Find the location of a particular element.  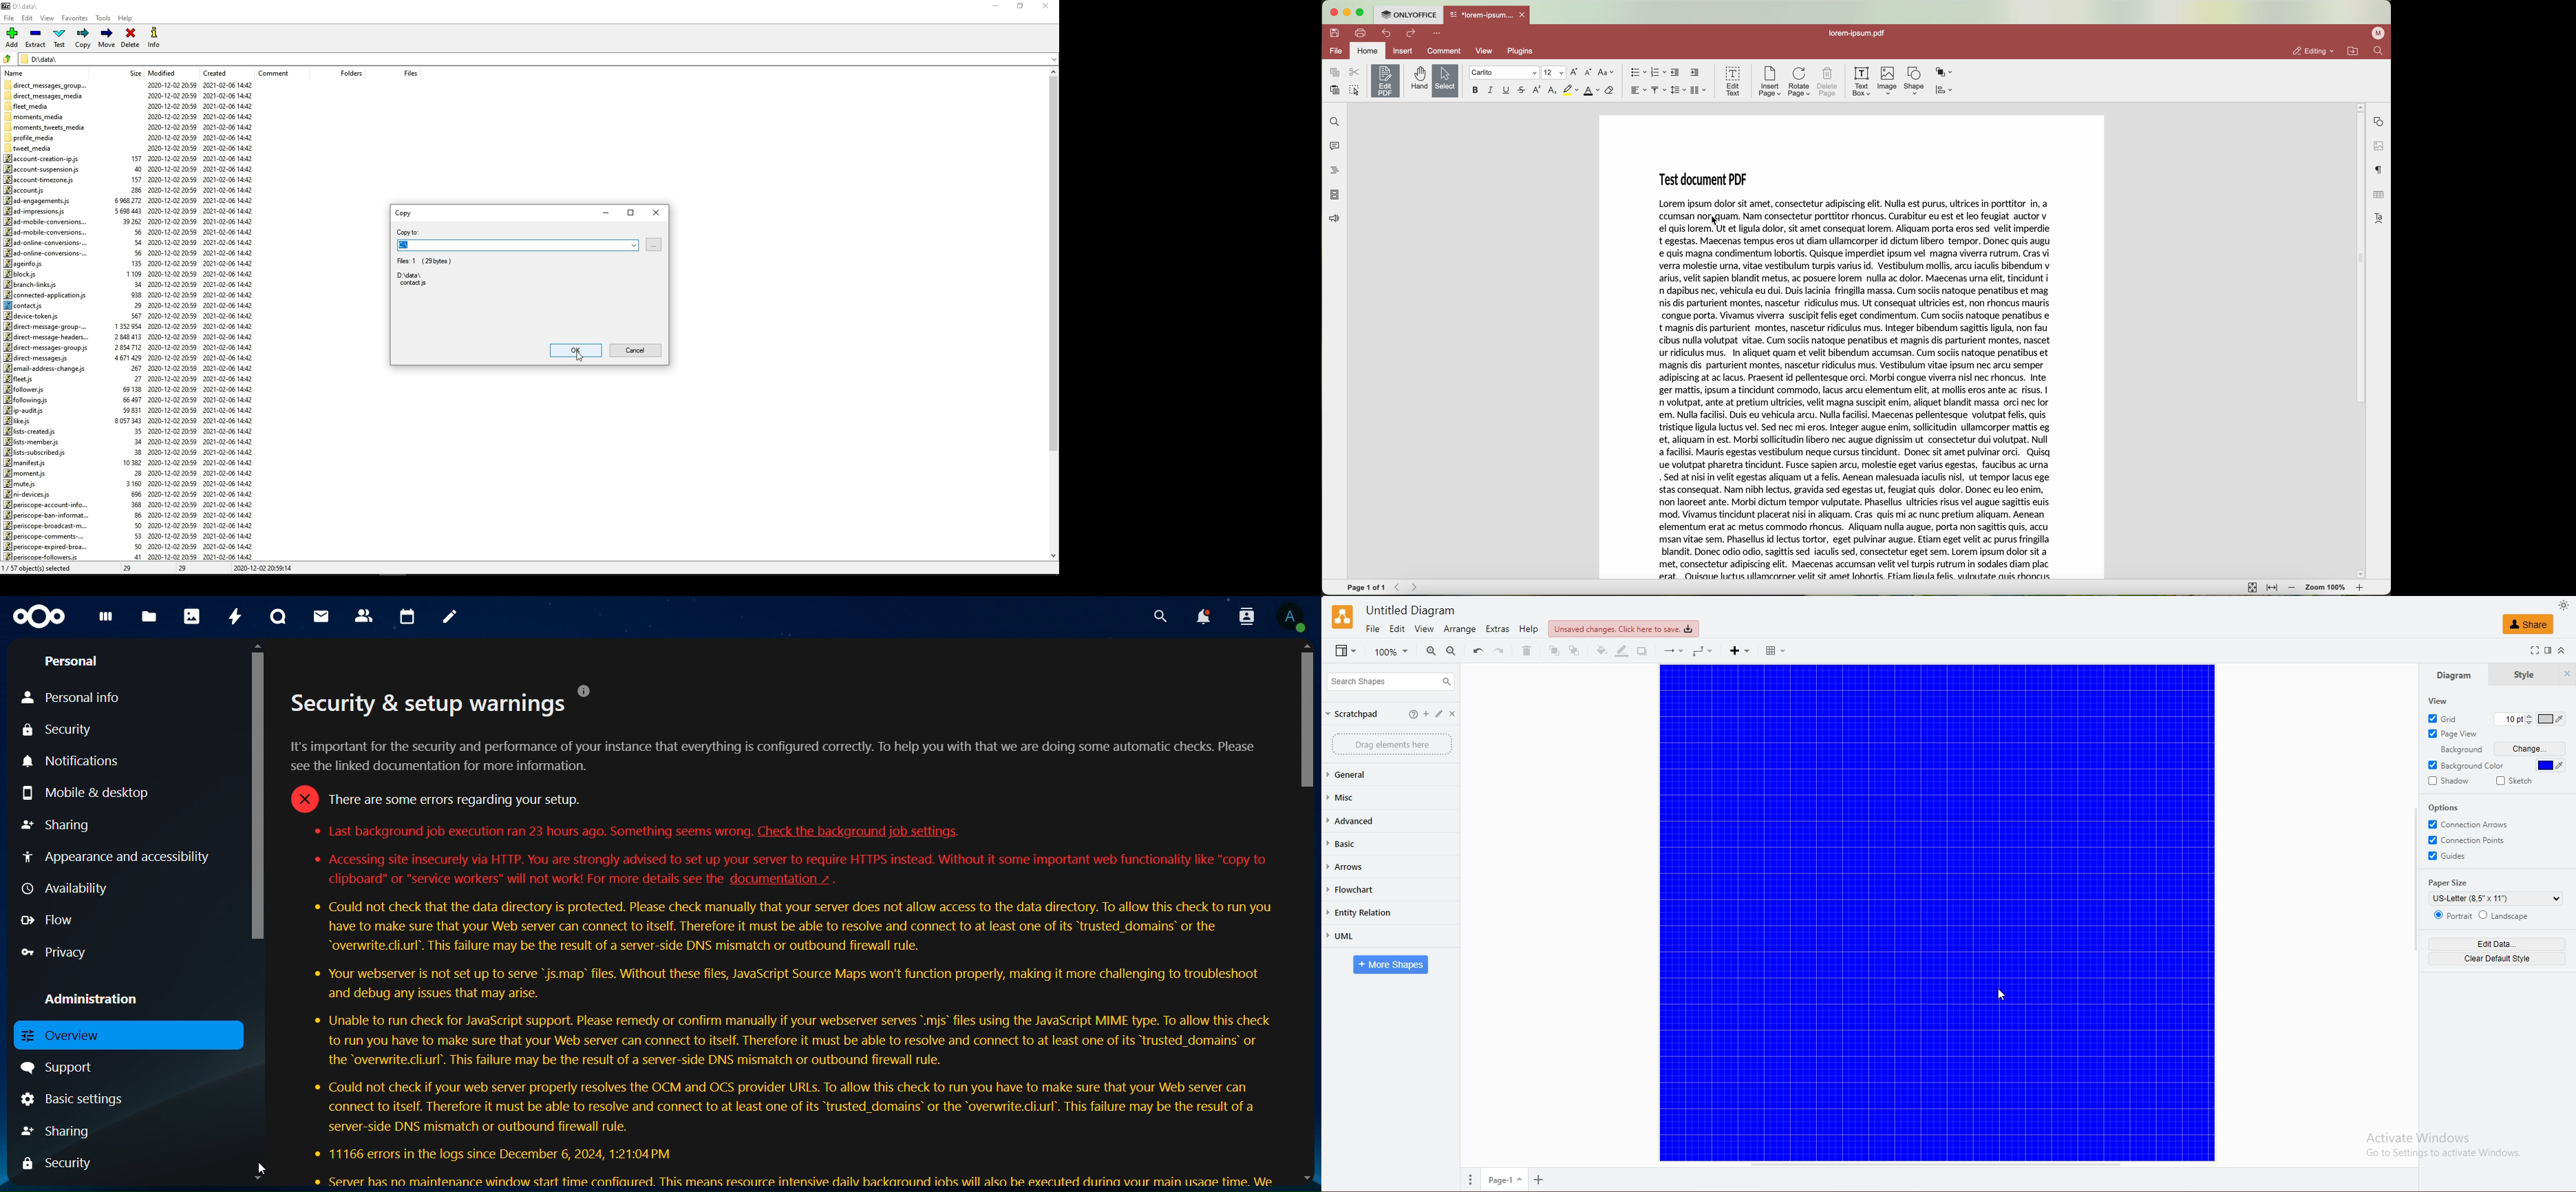

undo is located at coordinates (1478, 650).